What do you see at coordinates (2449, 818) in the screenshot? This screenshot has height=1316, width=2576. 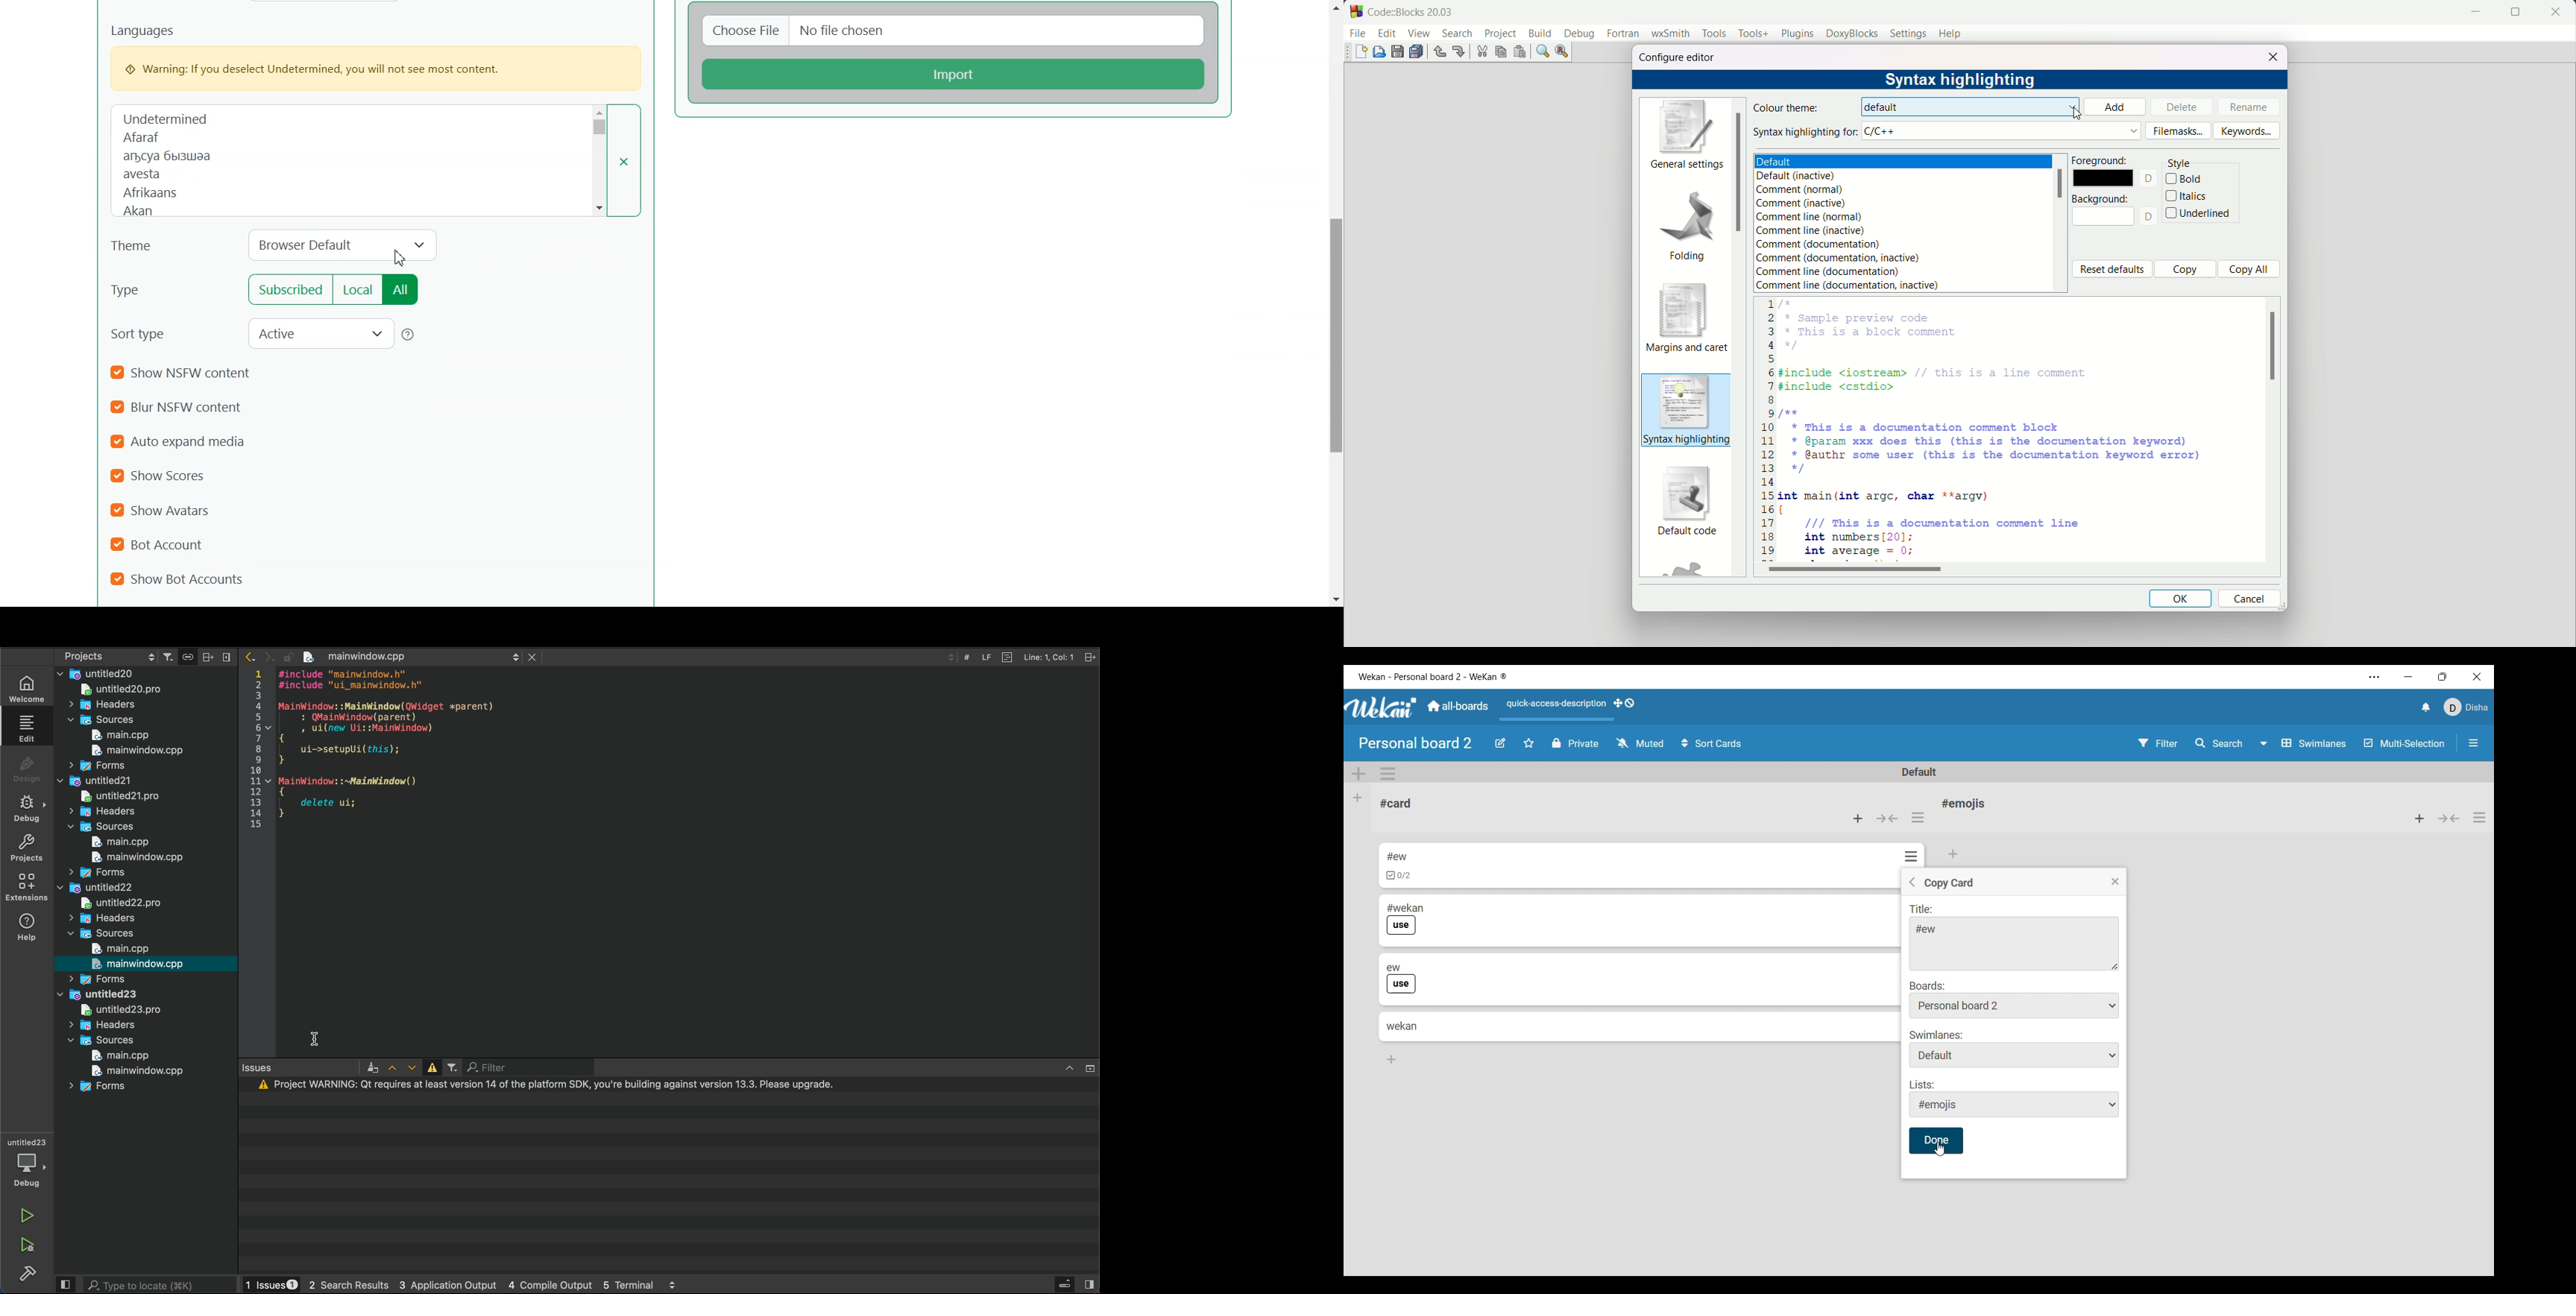 I see `Collapse` at bounding box center [2449, 818].